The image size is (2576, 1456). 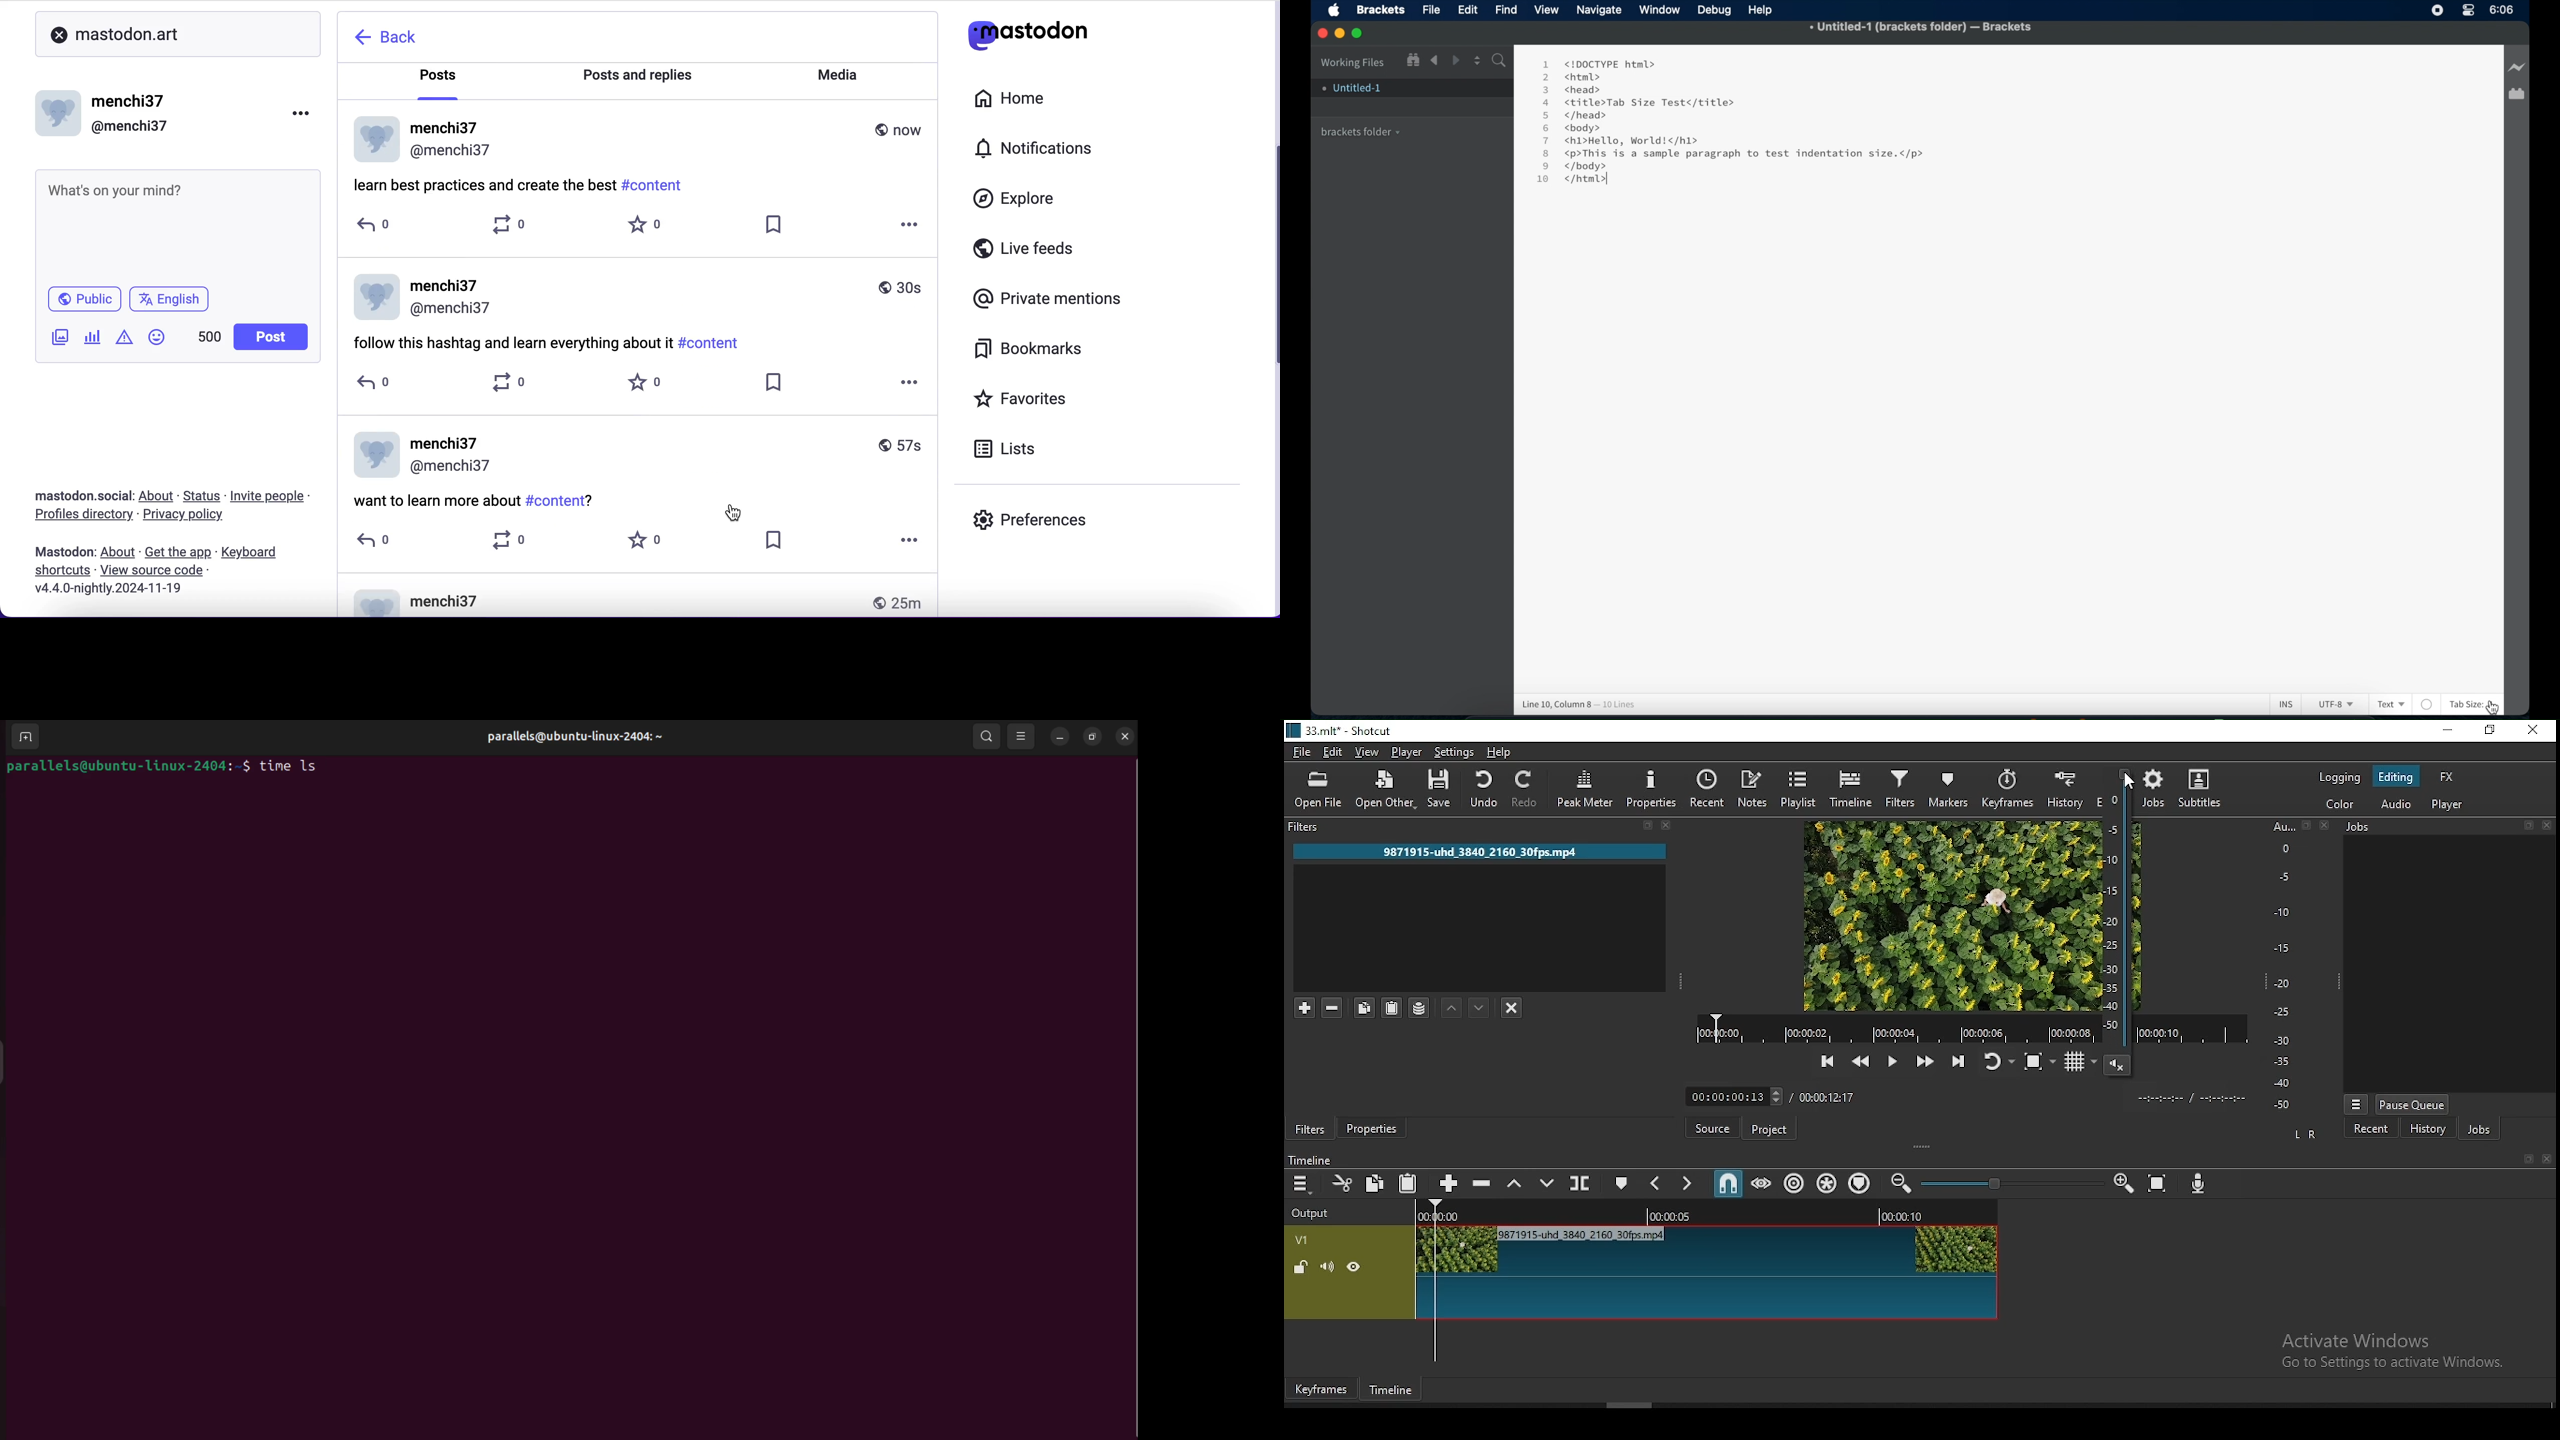 I want to click on Cursor, so click(x=2500, y=706).